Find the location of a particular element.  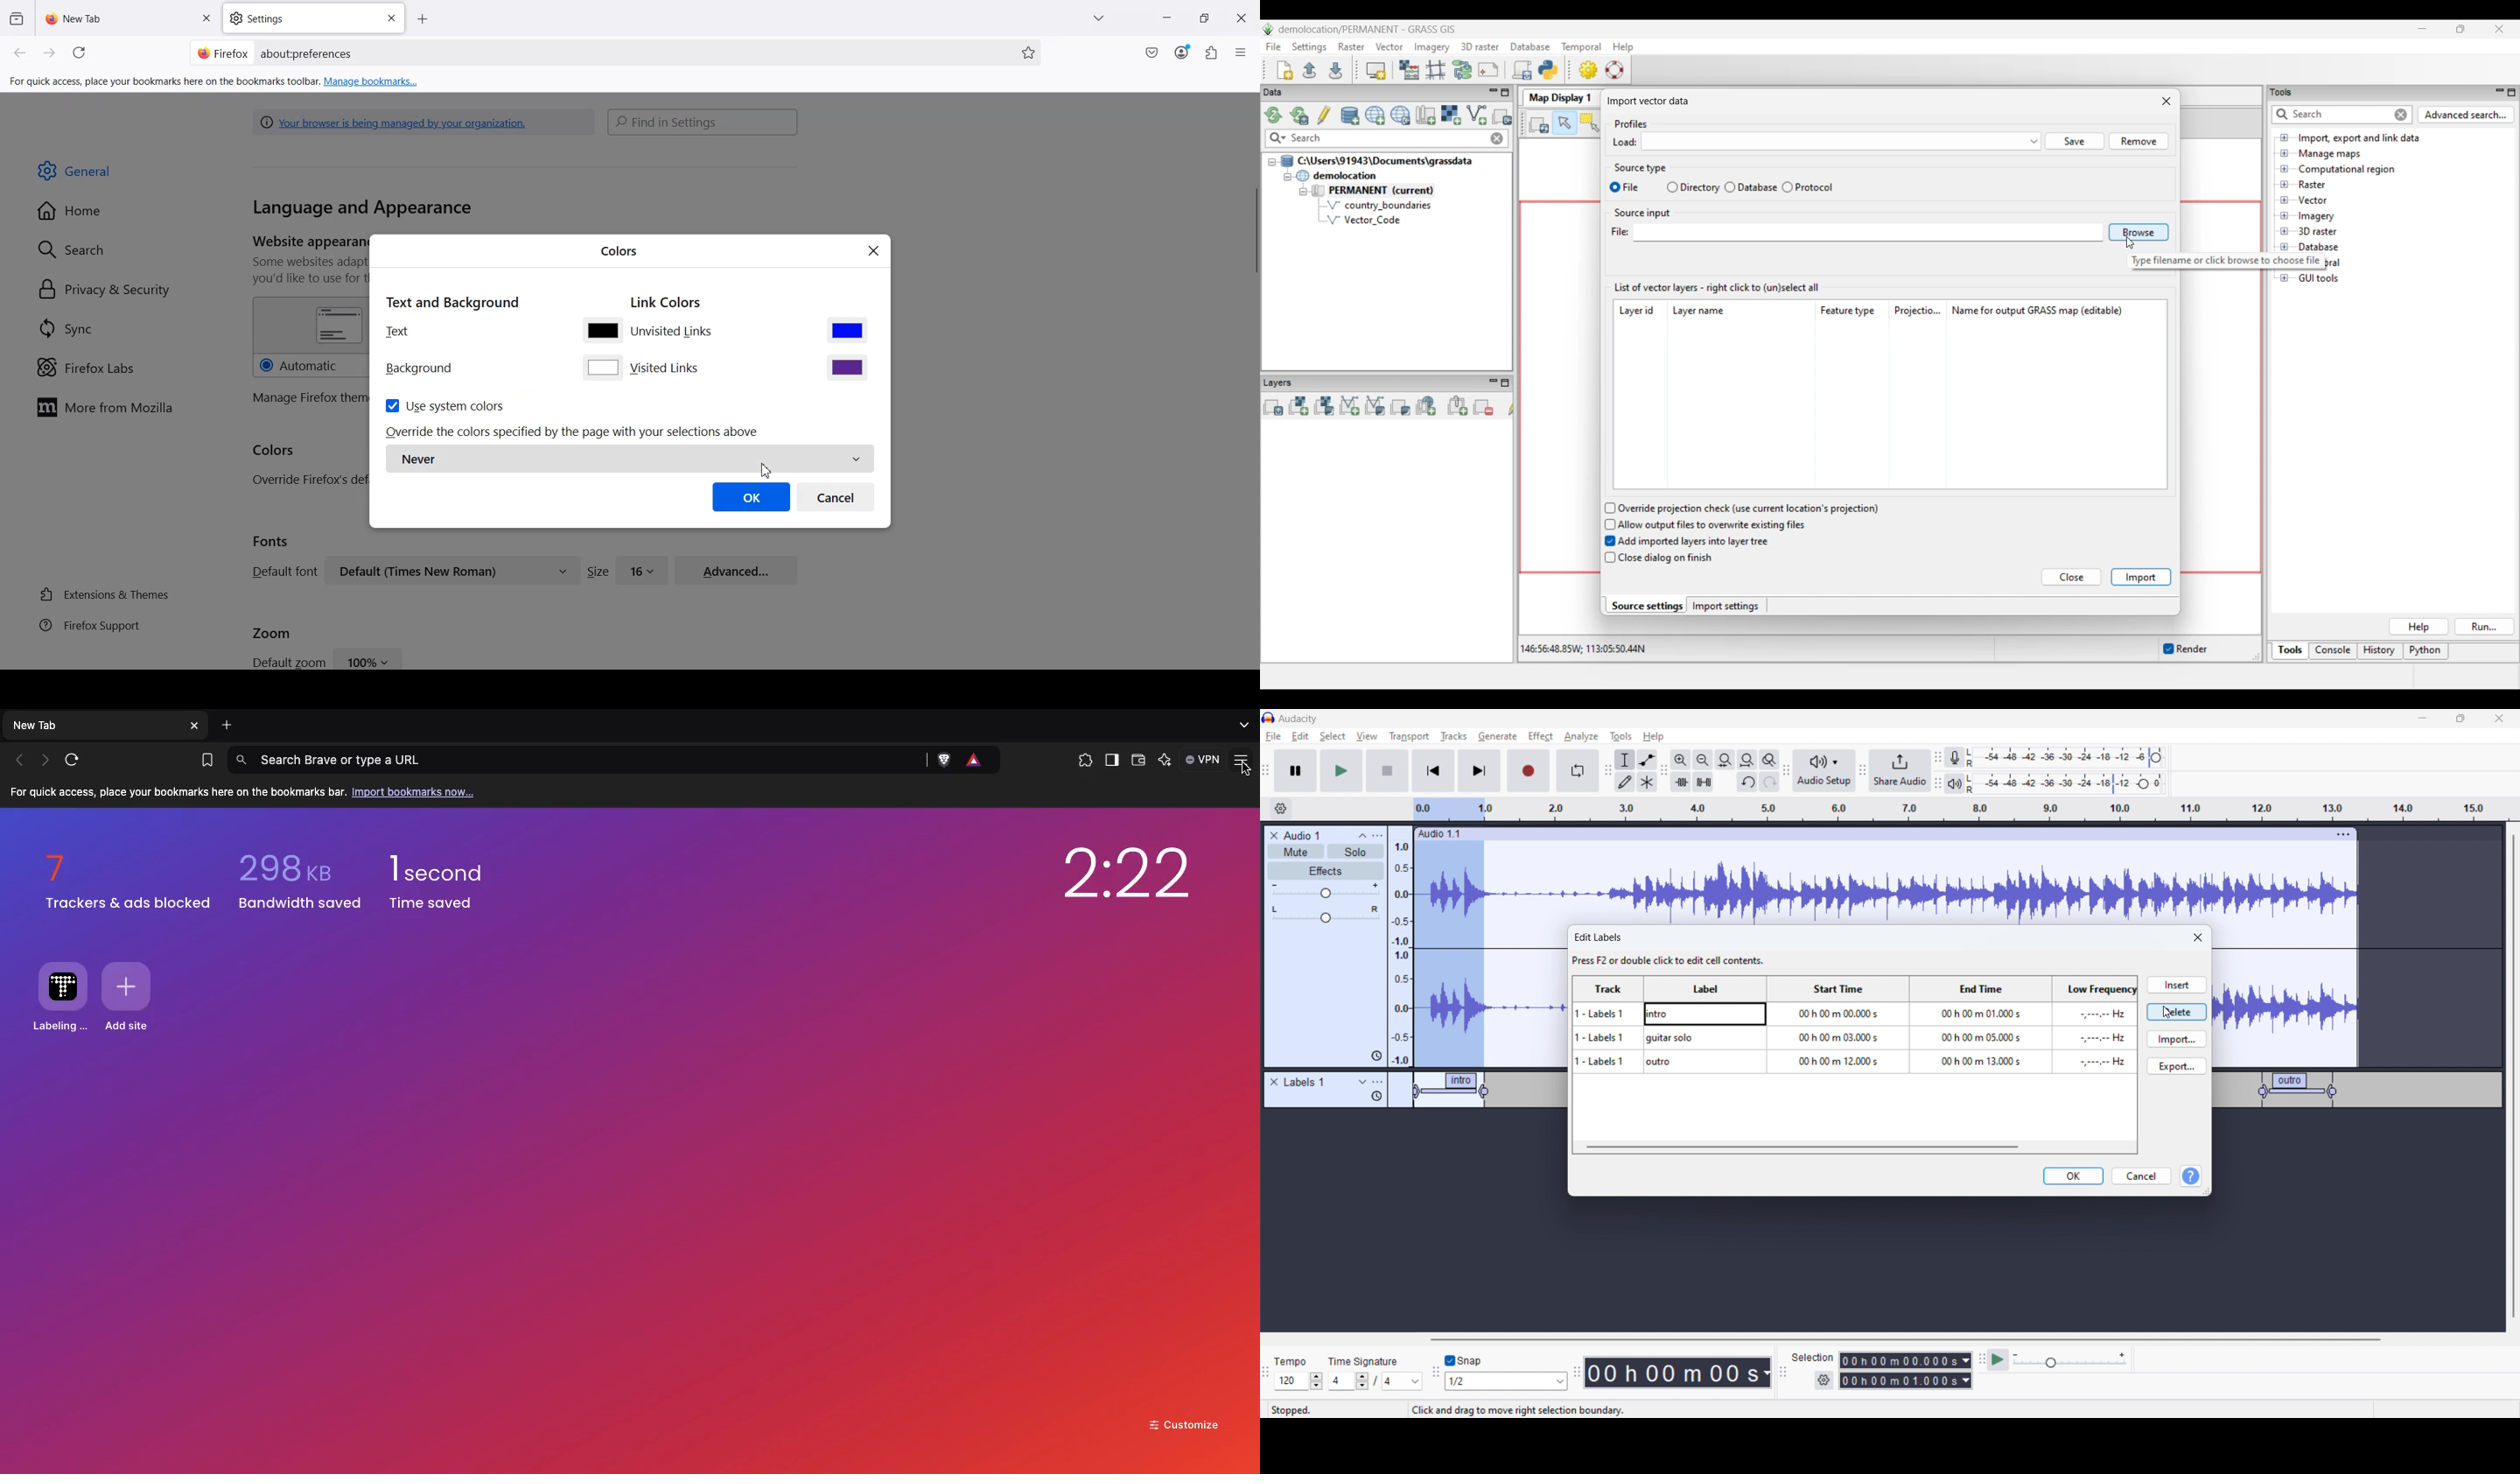

Language and Appearance is located at coordinates (362, 209).